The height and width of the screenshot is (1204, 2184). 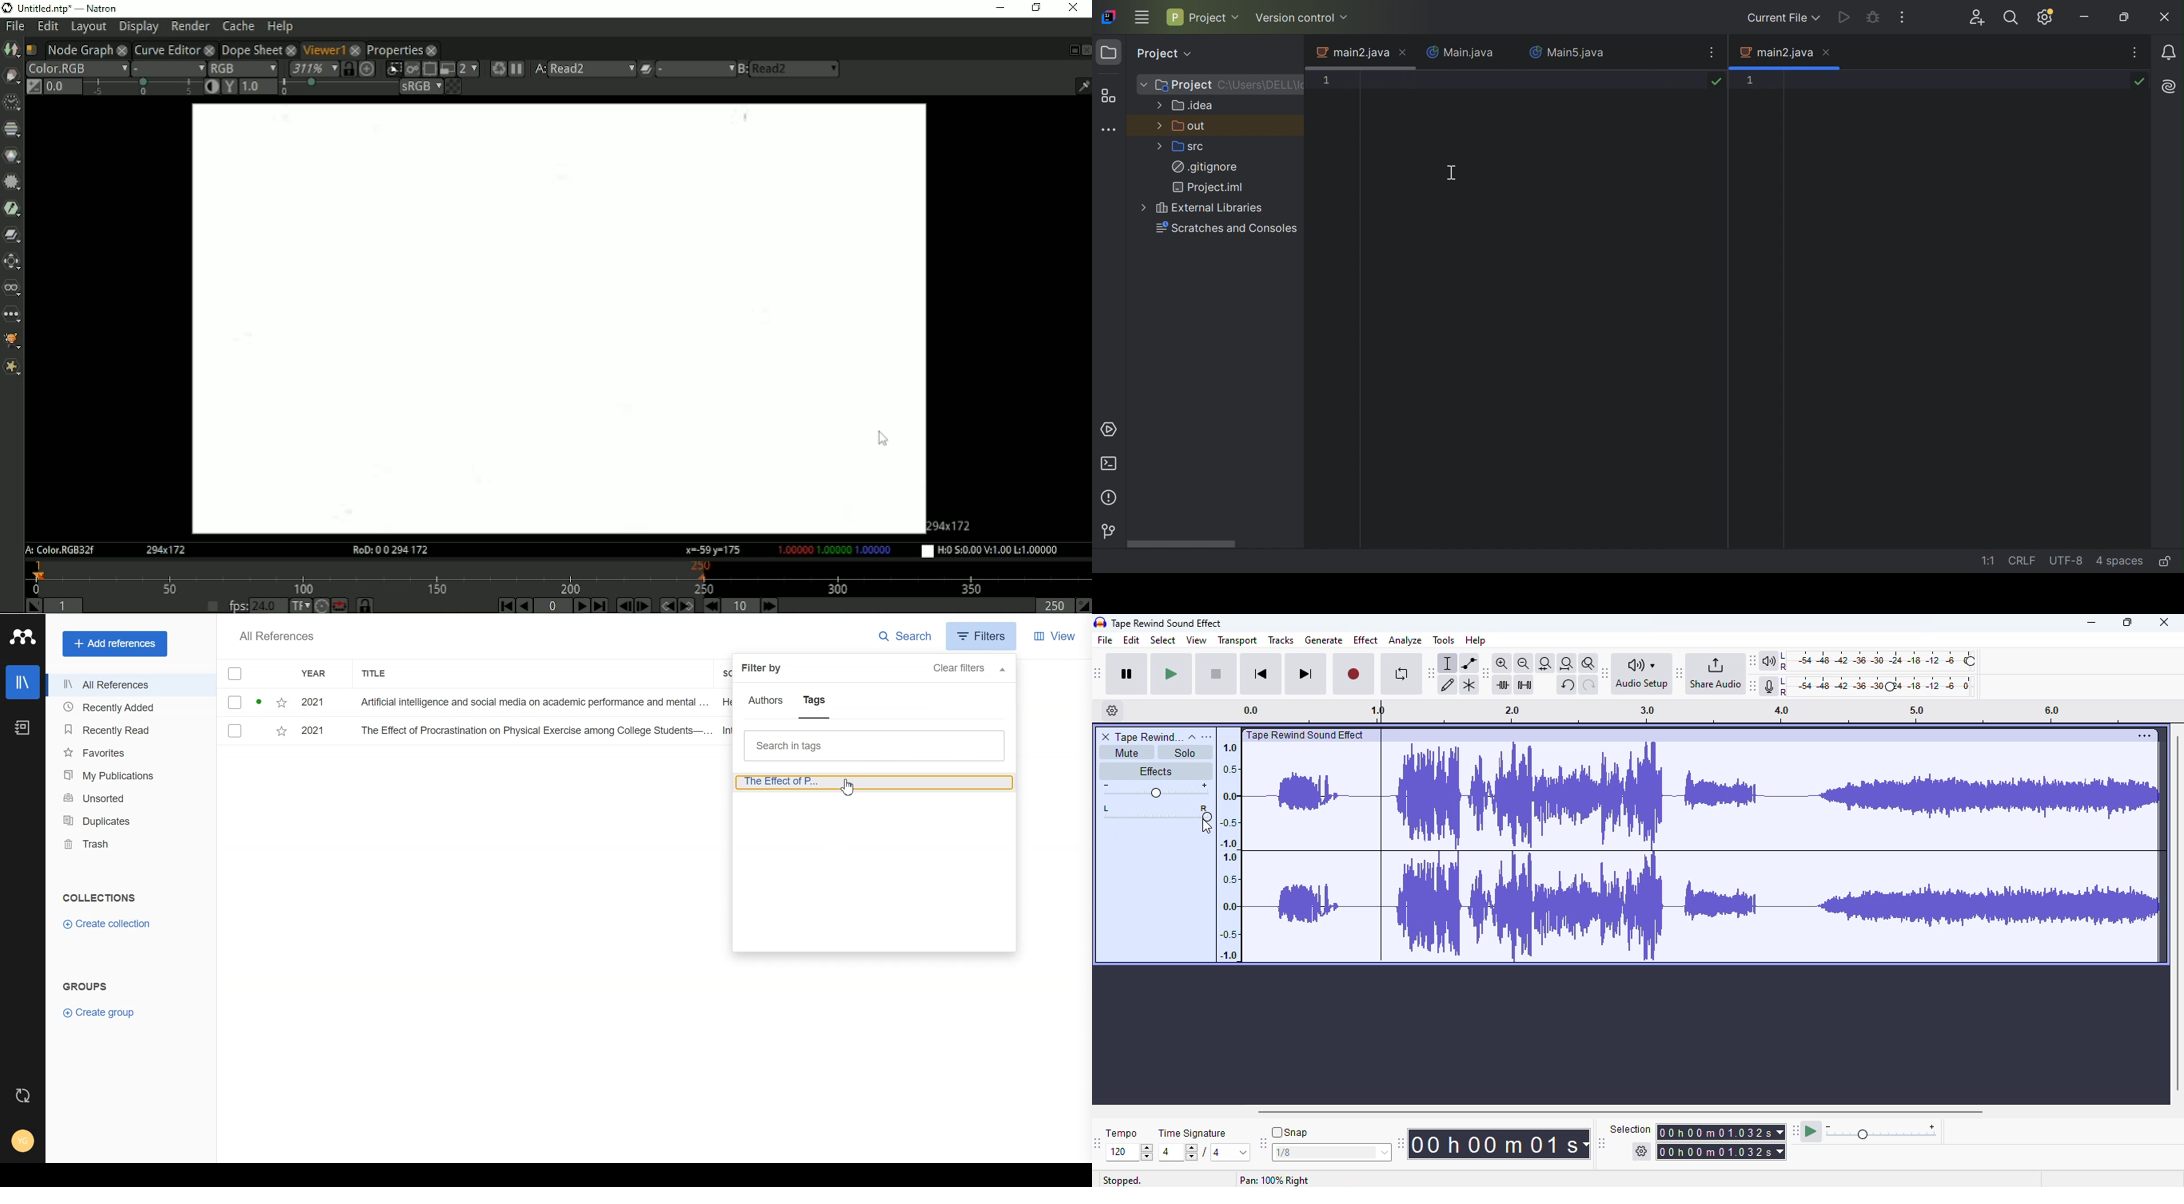 I want to click on Account, so click(x=23, y=1141).